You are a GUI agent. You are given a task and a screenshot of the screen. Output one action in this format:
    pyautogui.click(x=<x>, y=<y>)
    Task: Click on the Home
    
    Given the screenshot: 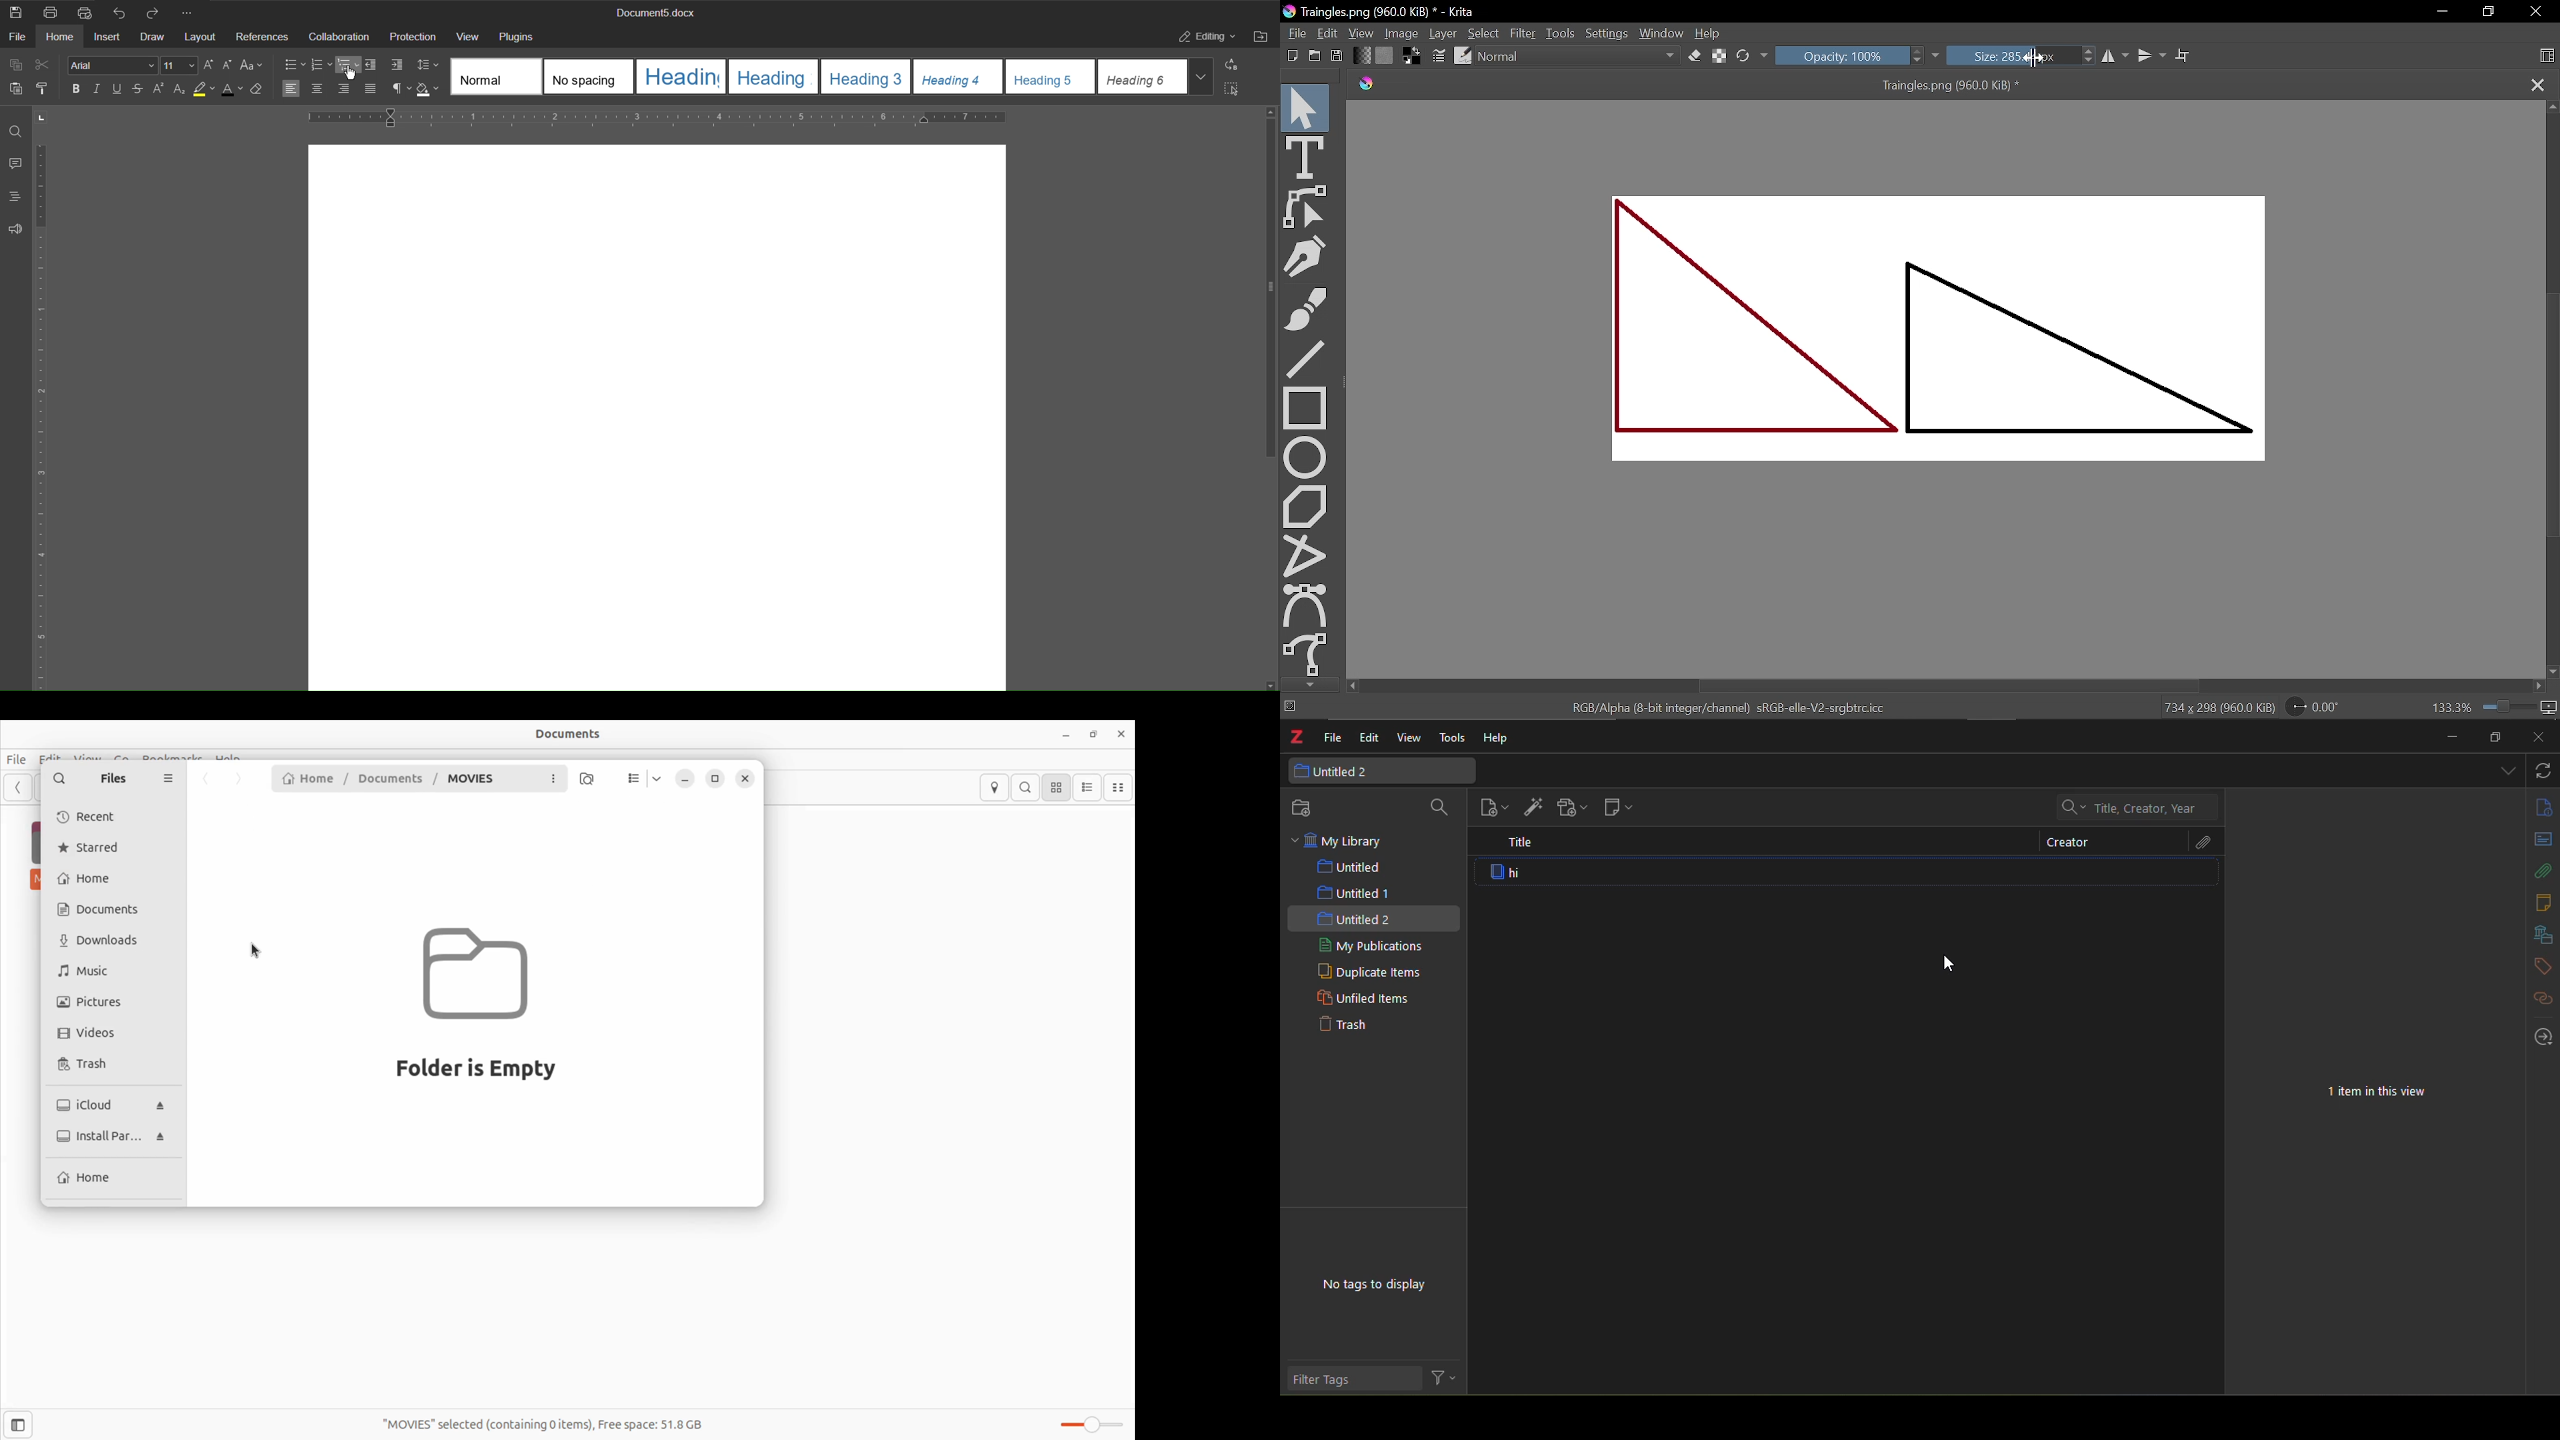 What is the action you would take?
    pyautogui.click(x=63, y=38)
    